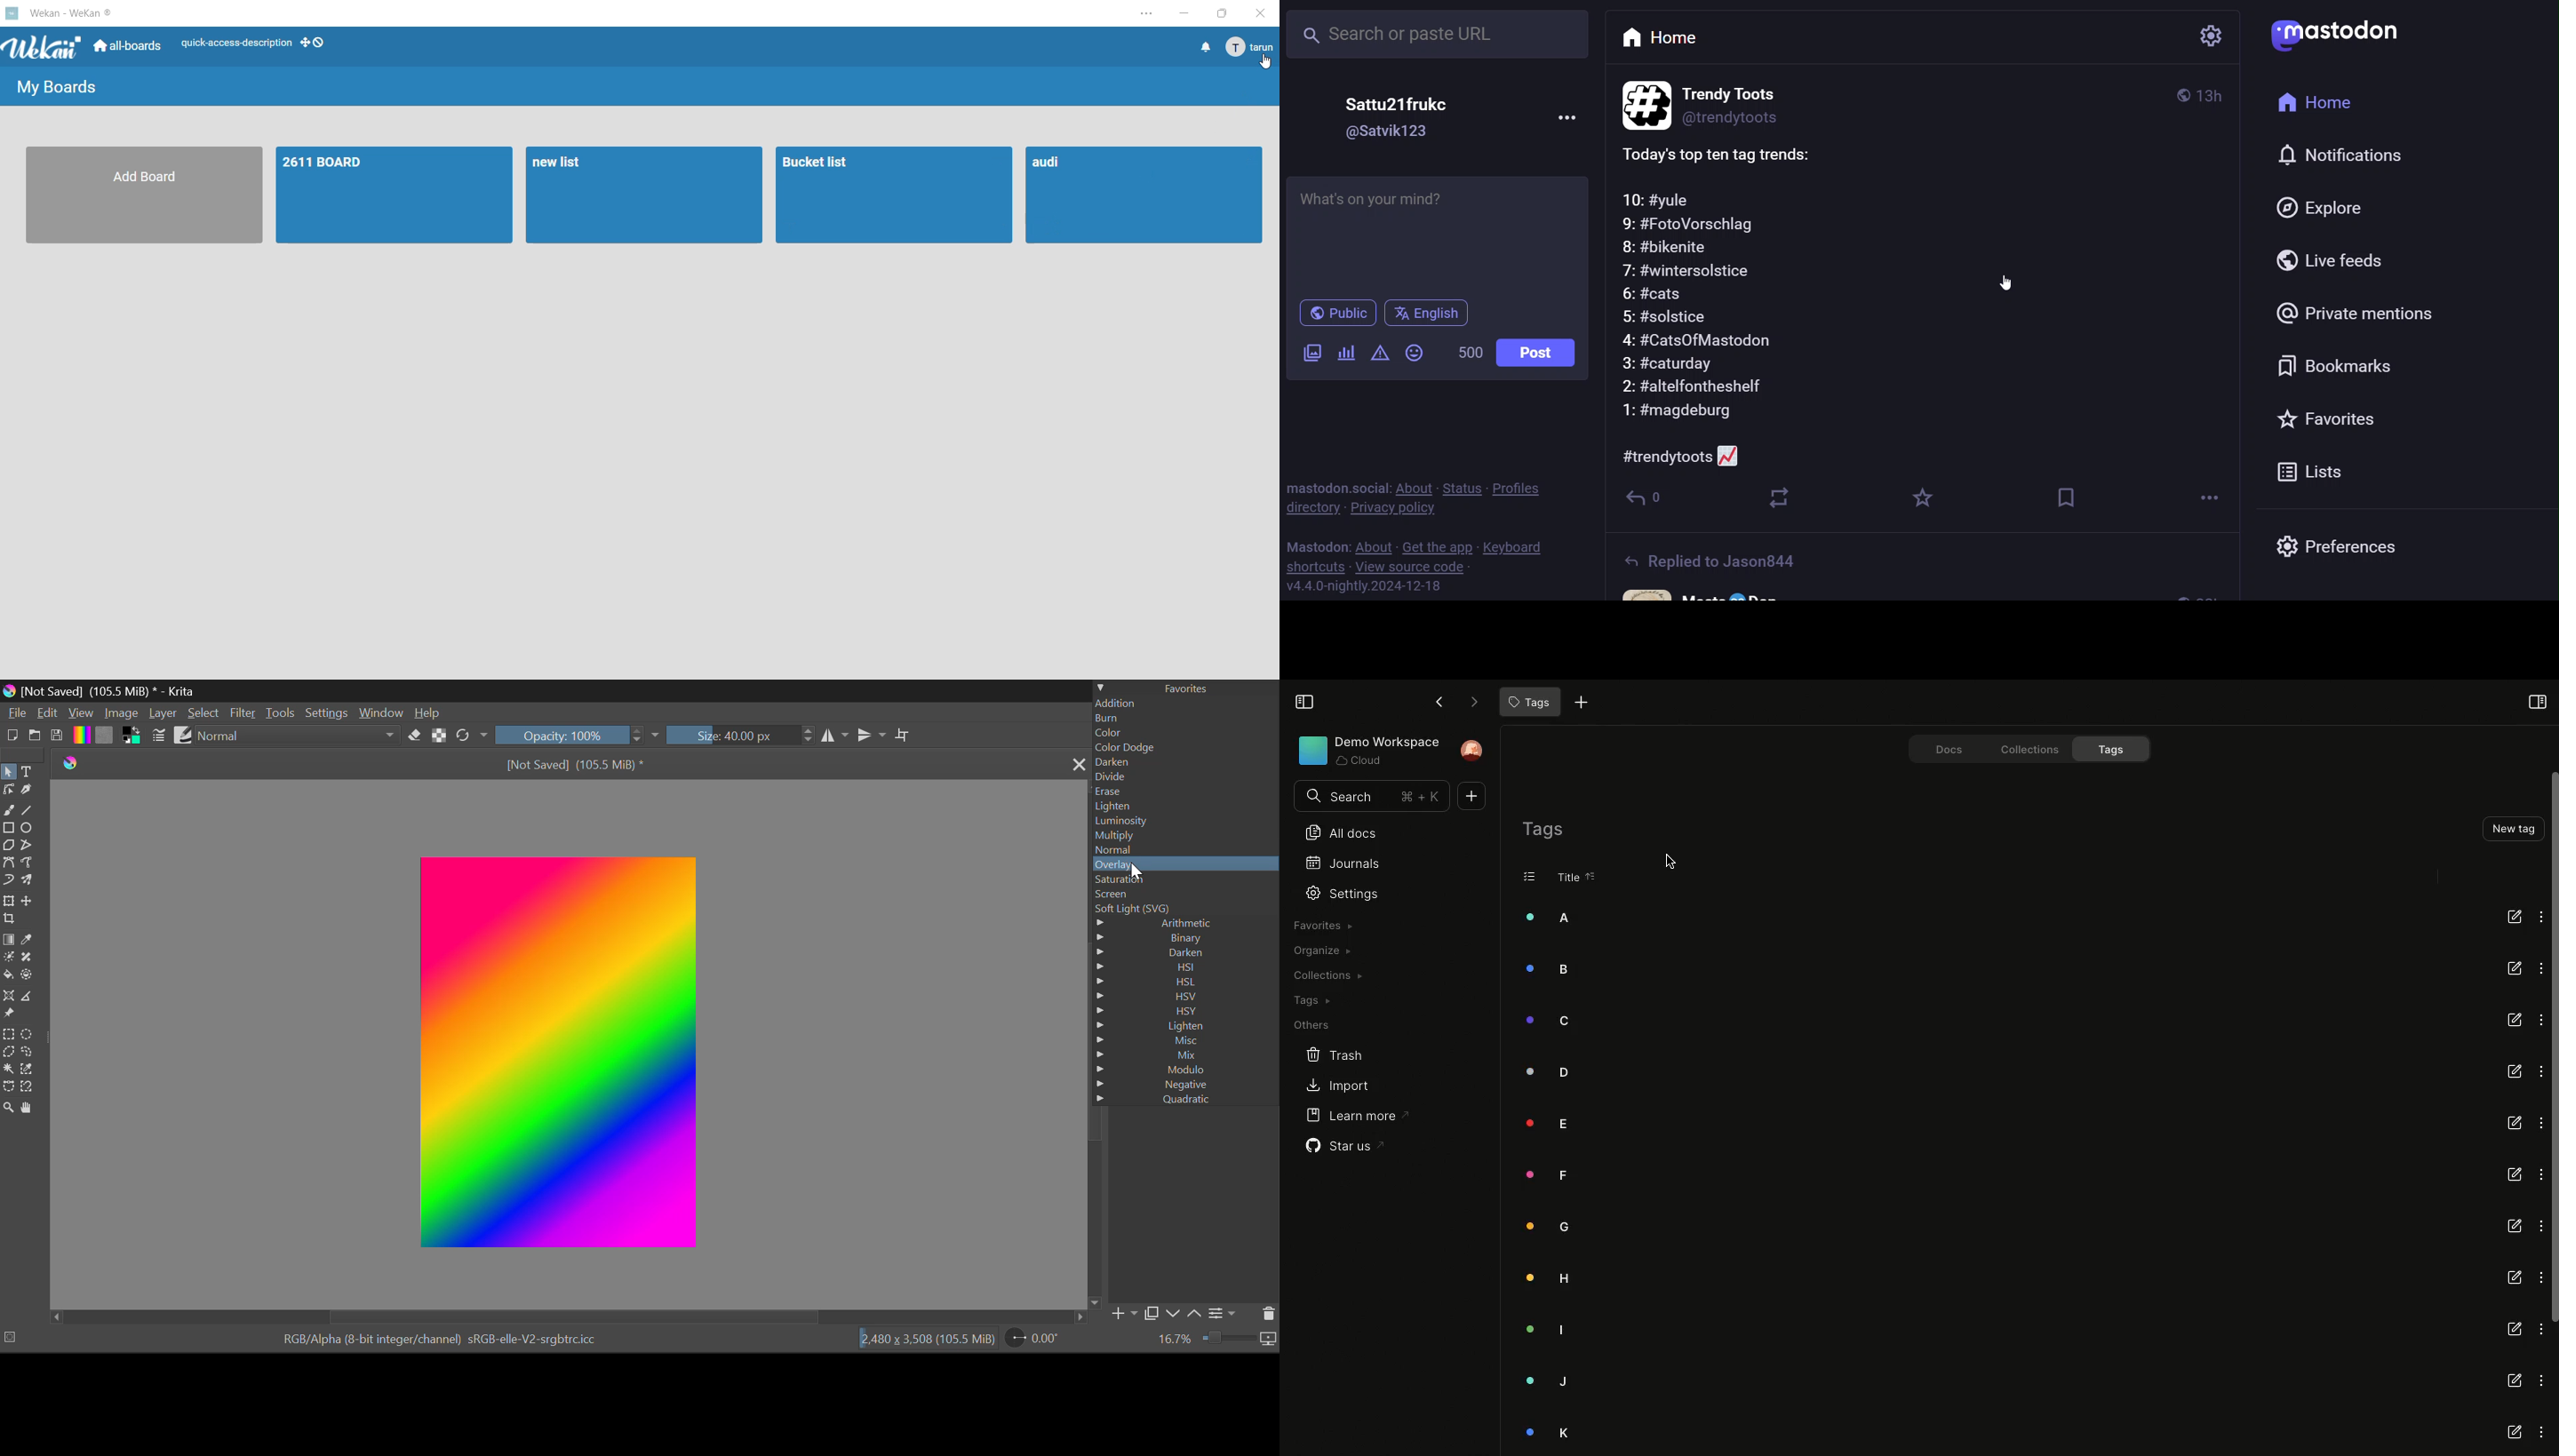 The height and width of the screenshot is (1456, 2576). Describe the element at coordinates (1249, 47) in the screenshot. I see `menu` at that location.